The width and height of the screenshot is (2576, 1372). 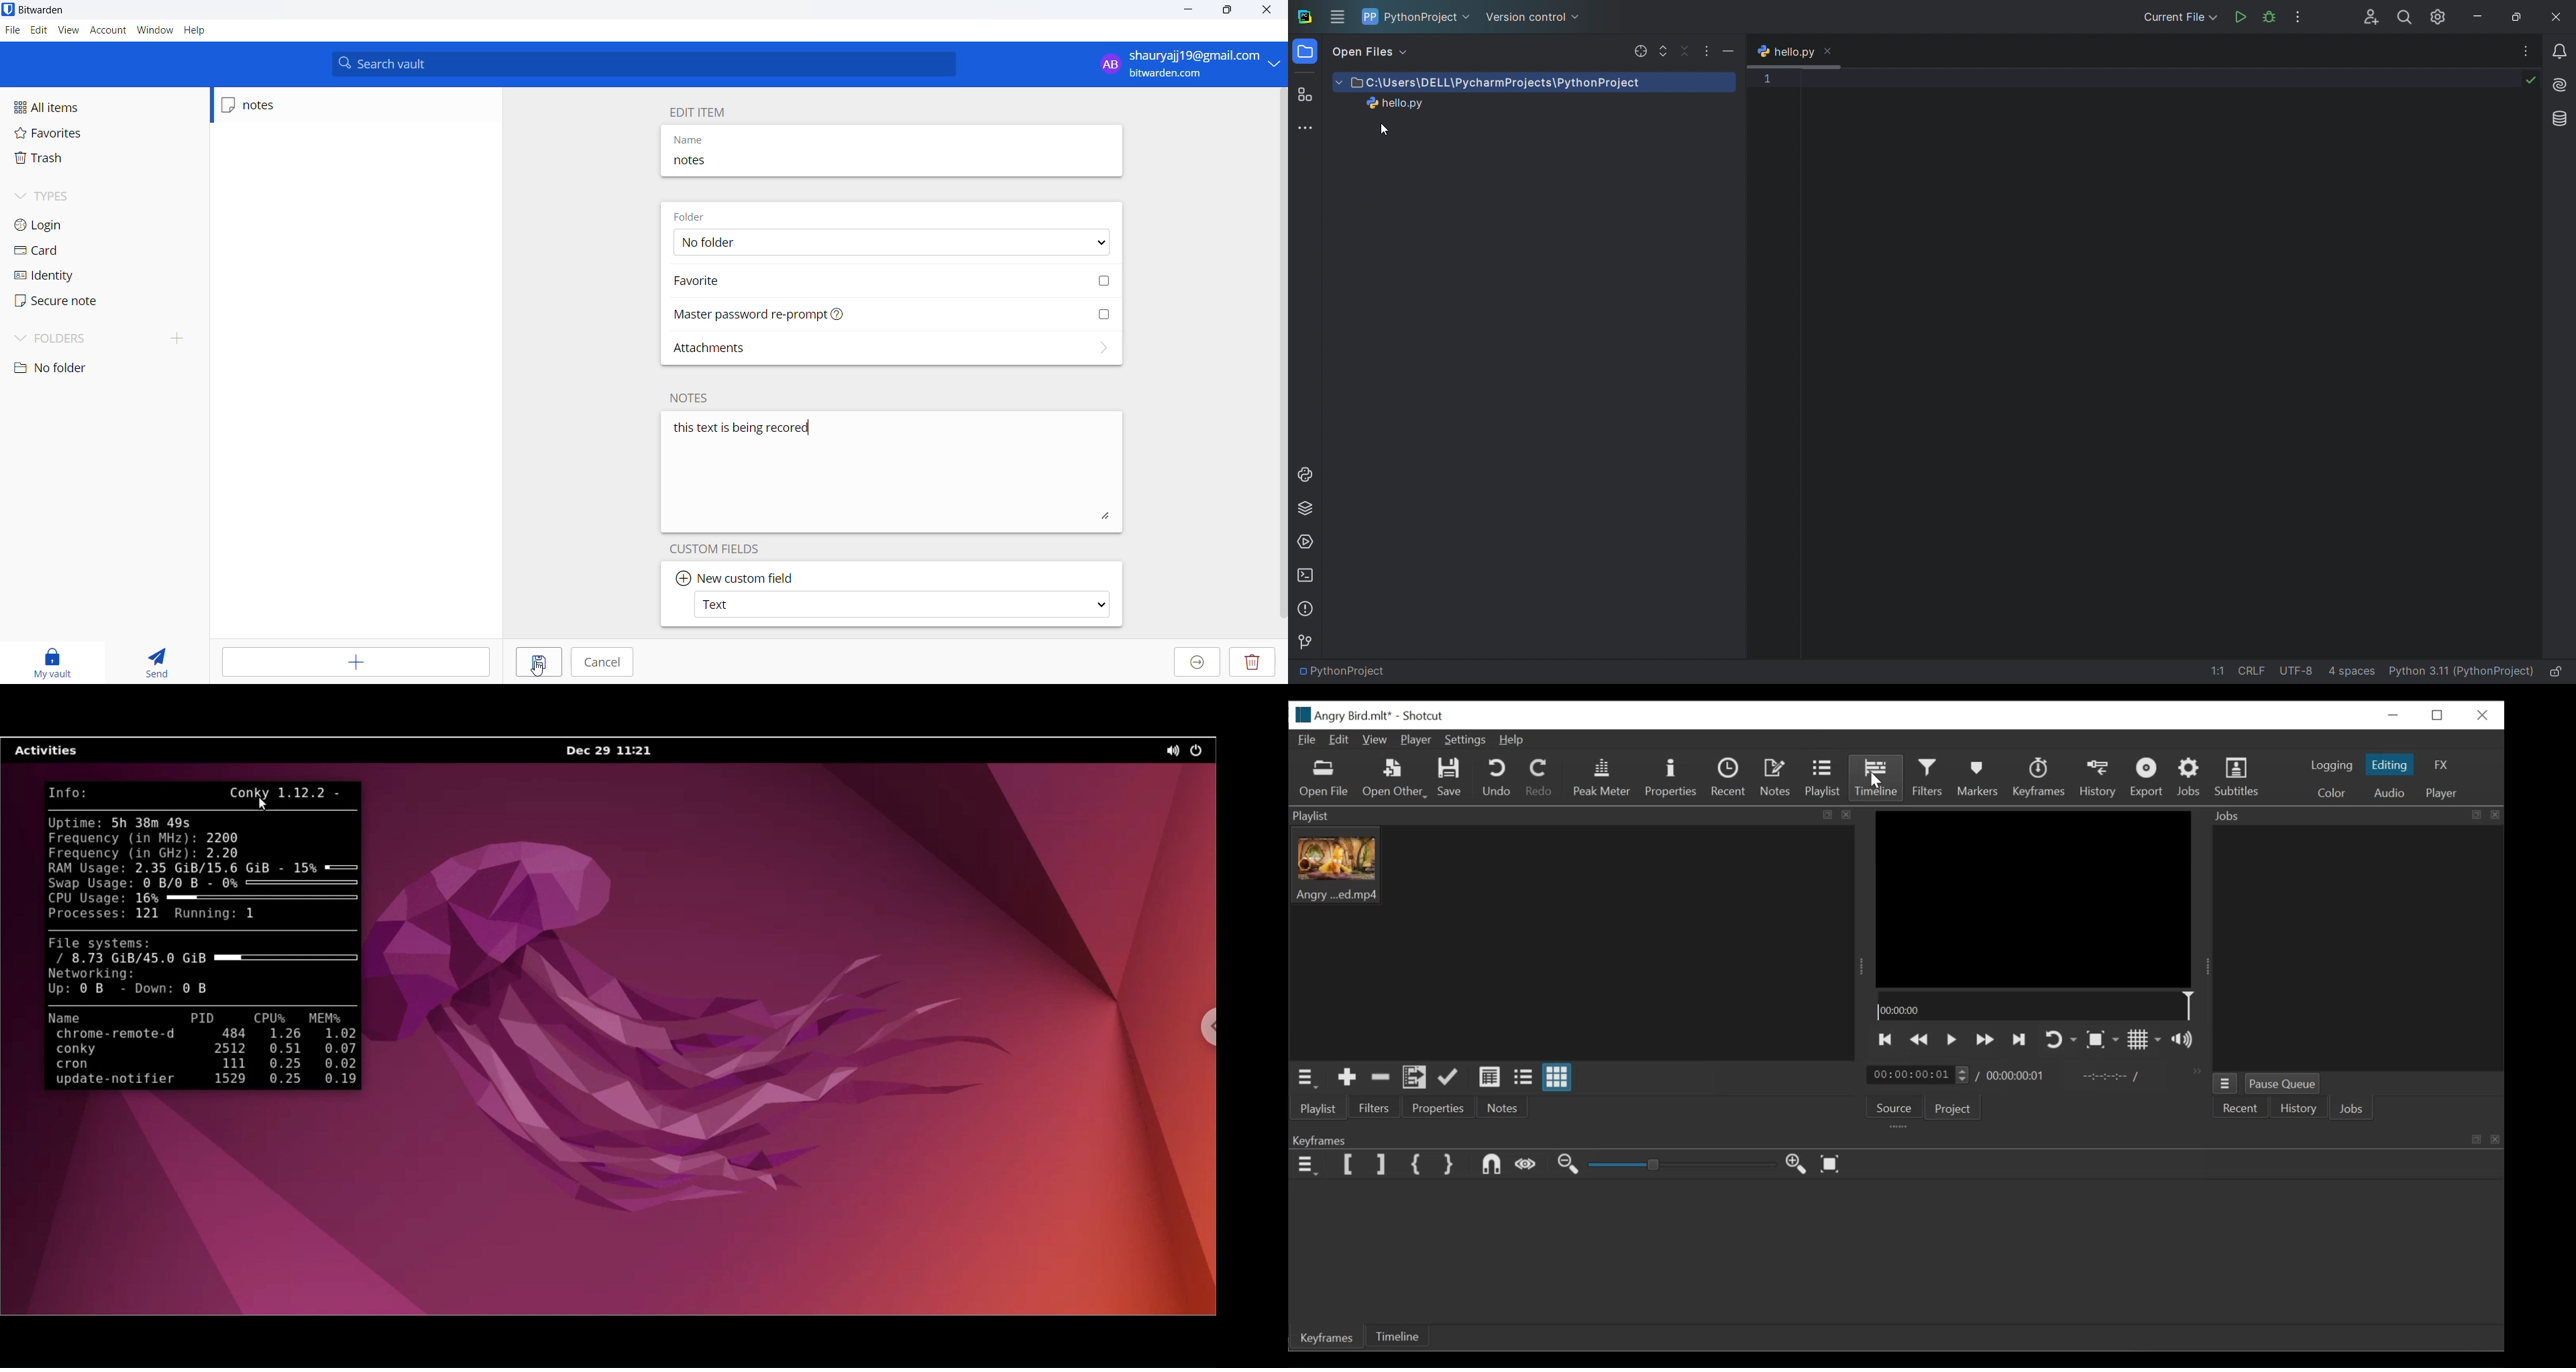 What do you see at coordinates (534, 661) in the screenshot?
I see `save` at bounding box center [534, 661].